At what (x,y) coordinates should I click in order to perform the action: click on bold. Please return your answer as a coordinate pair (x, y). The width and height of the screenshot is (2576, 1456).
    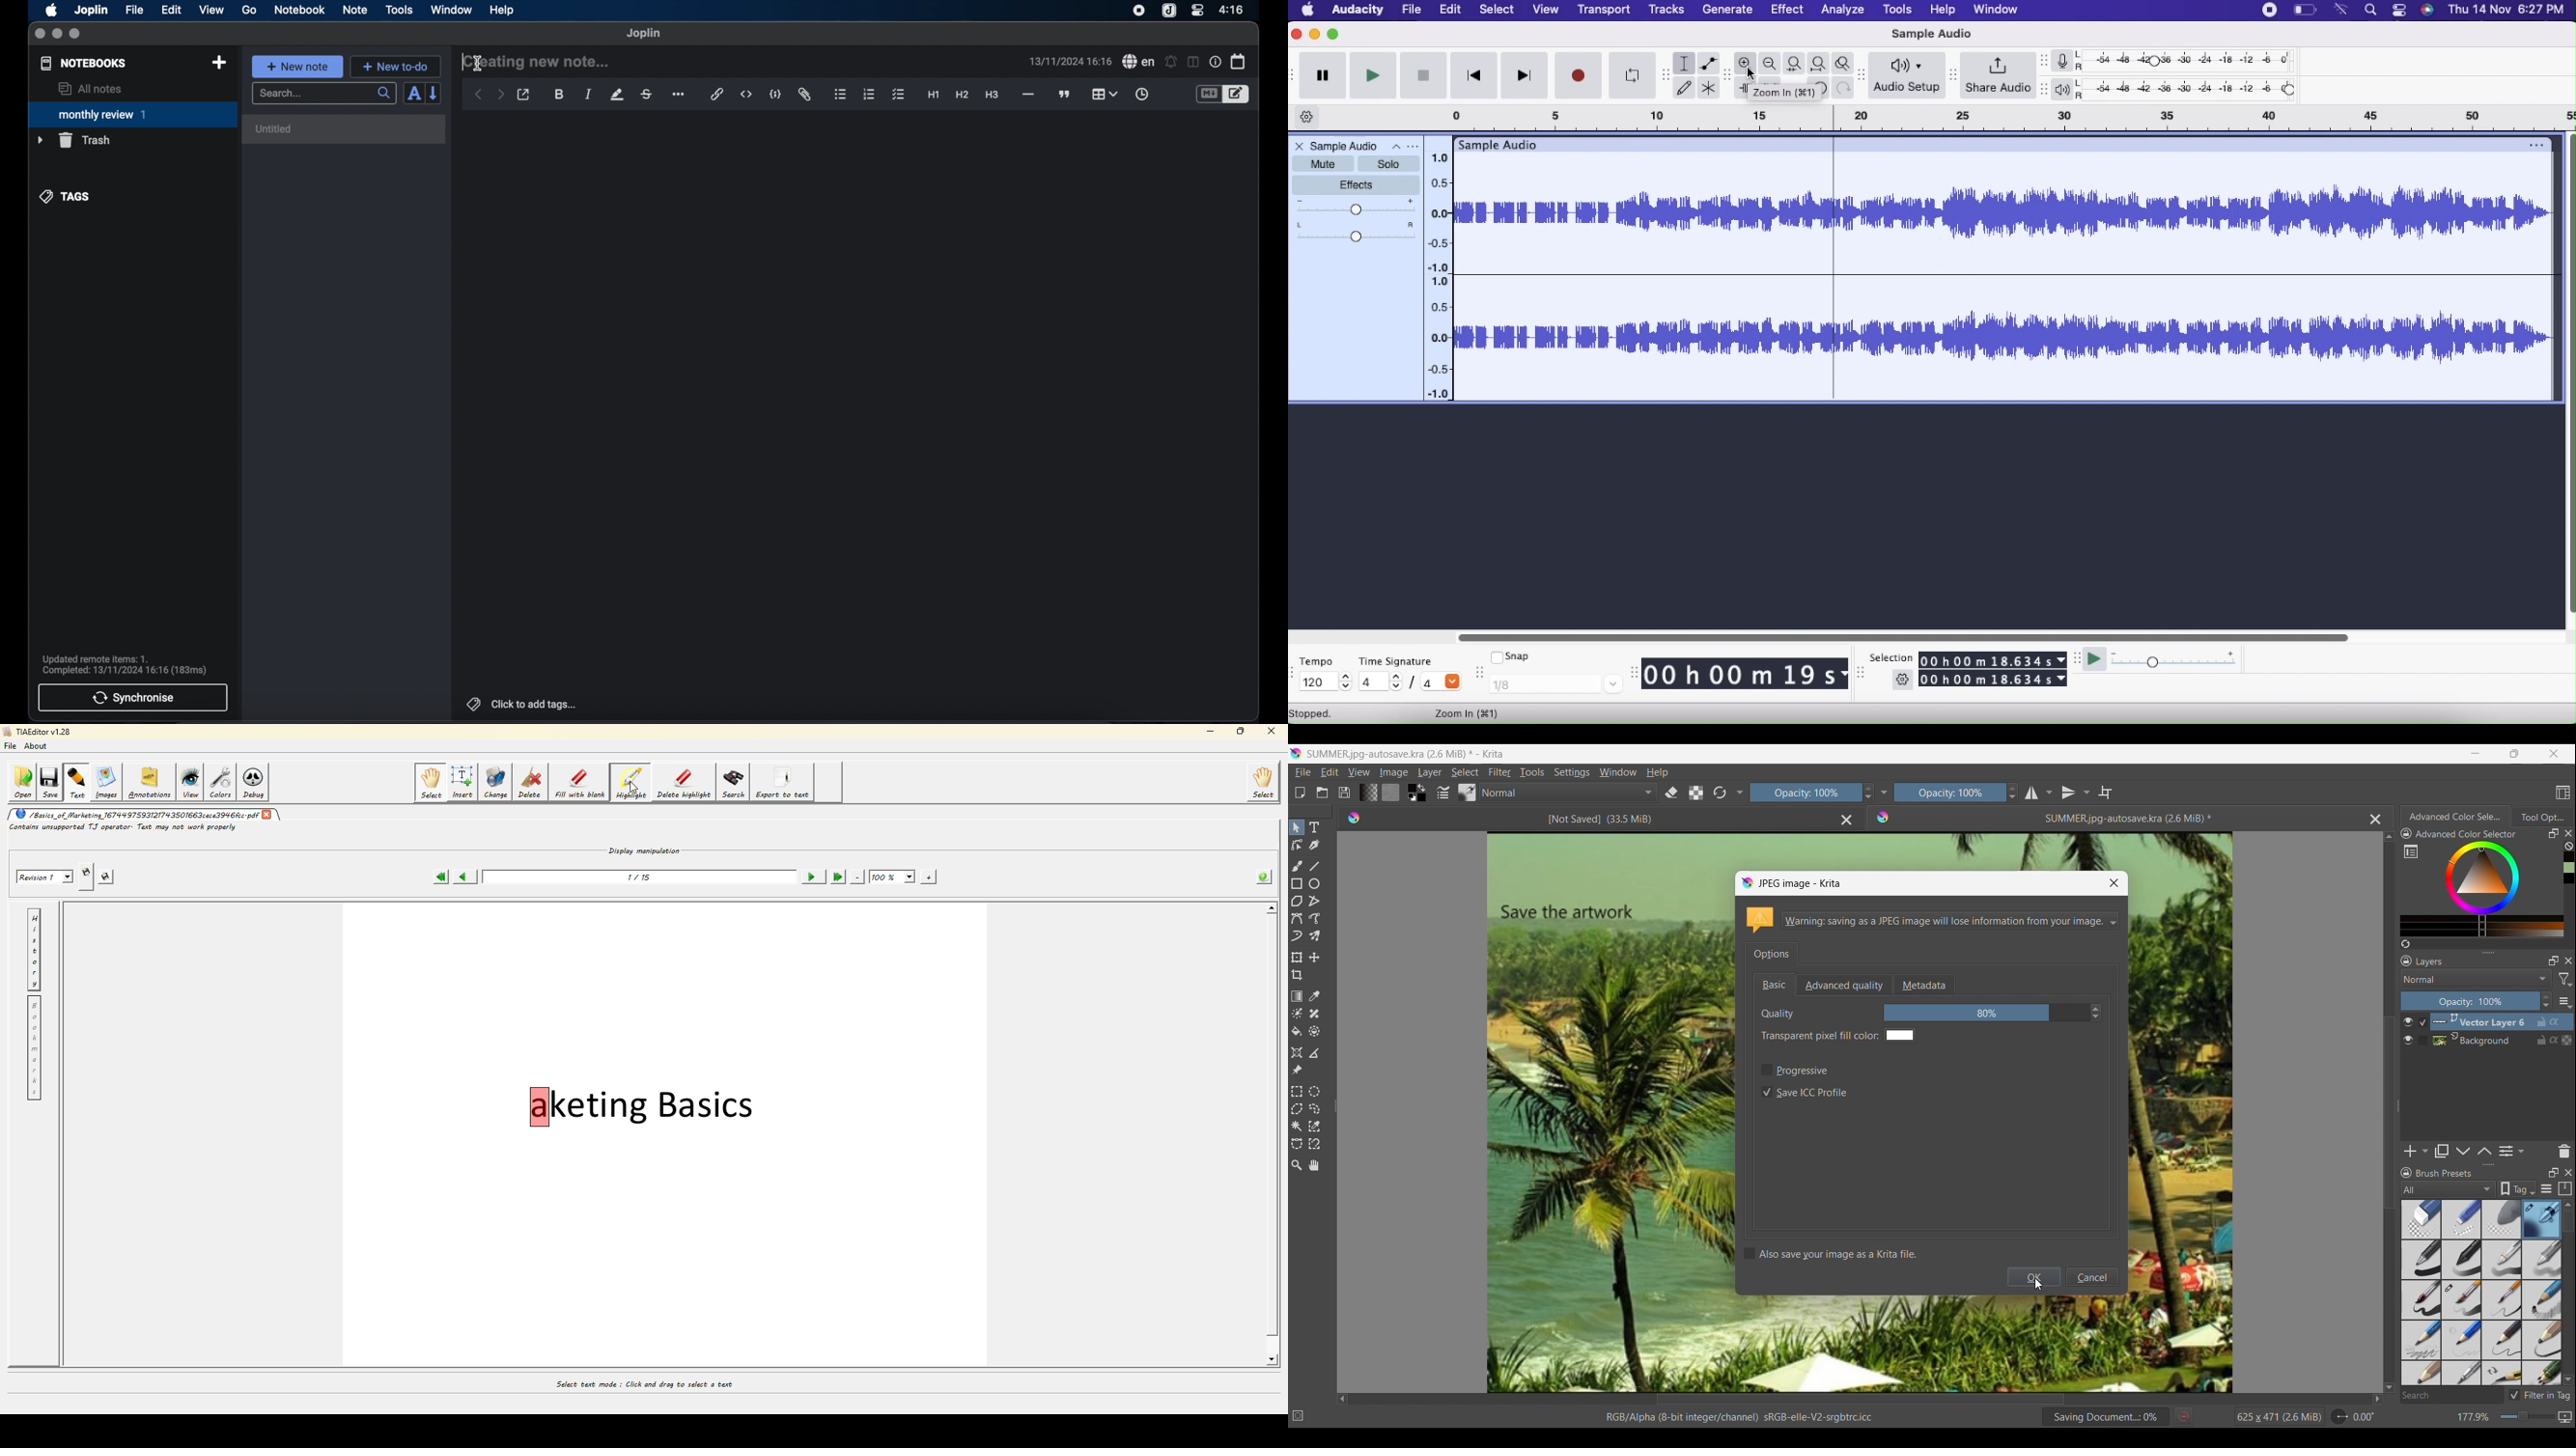
    Looking at the image, I should click on (561, 95).